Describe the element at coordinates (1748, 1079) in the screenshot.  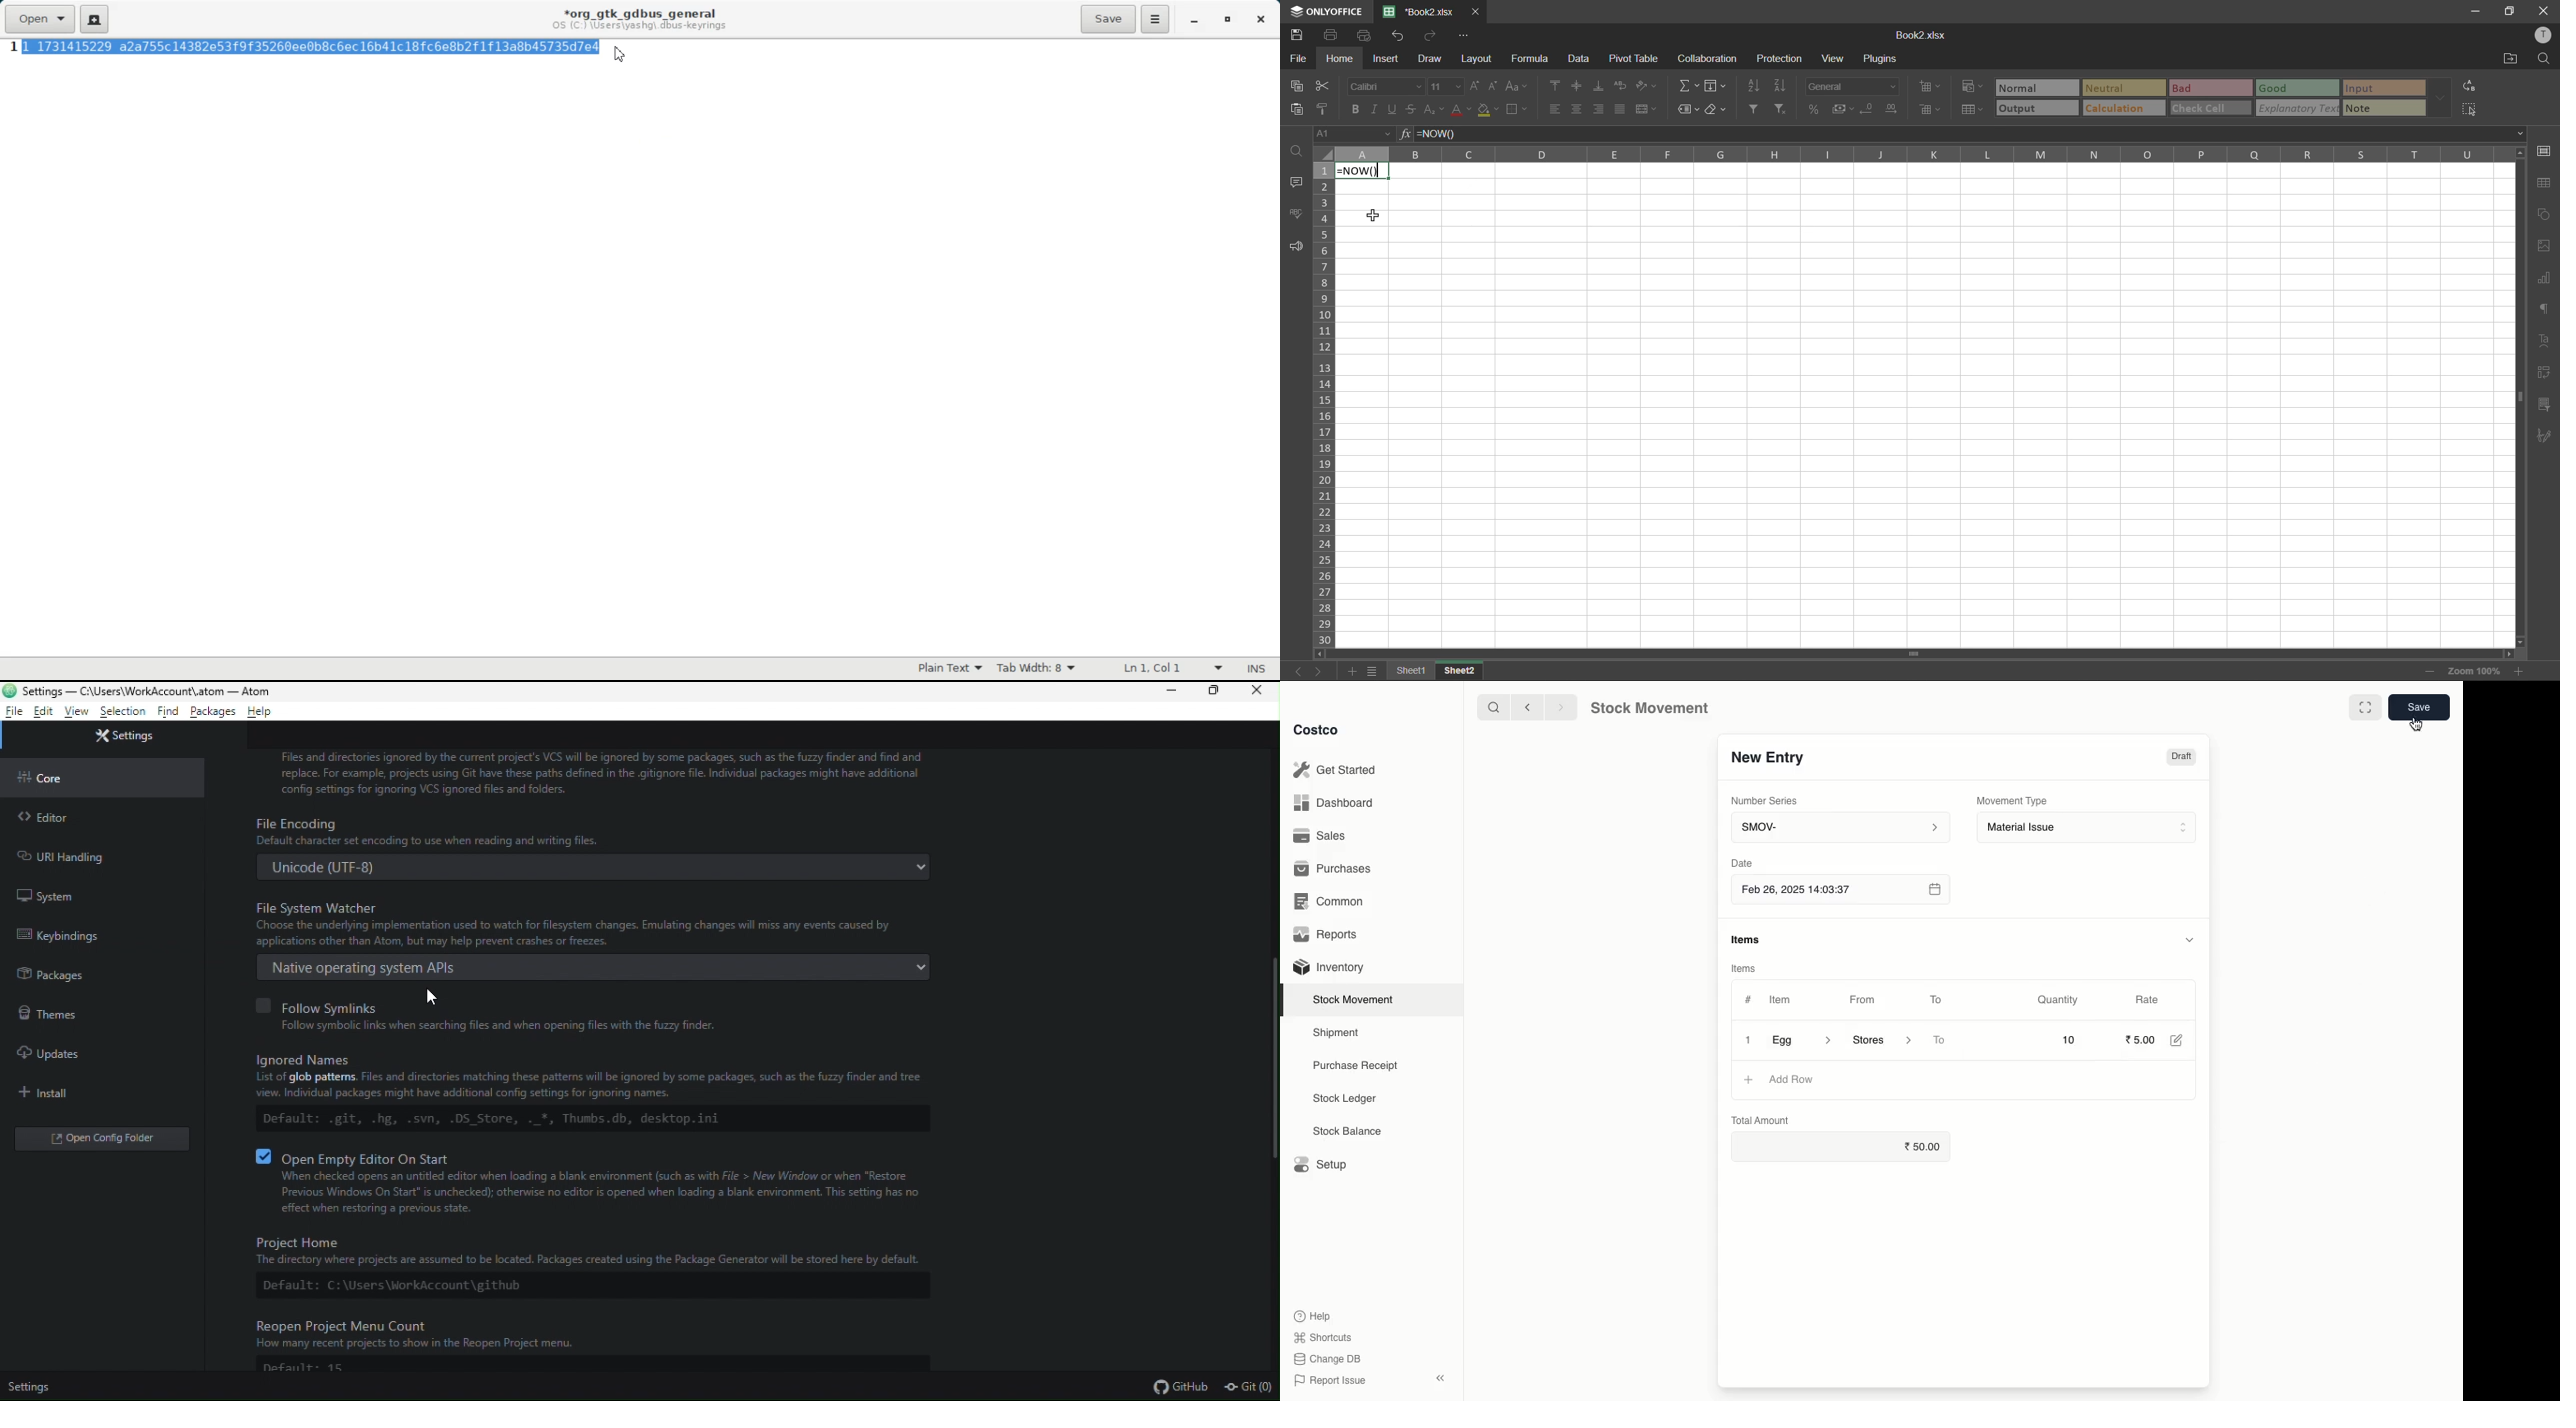
I see `+` at that location.